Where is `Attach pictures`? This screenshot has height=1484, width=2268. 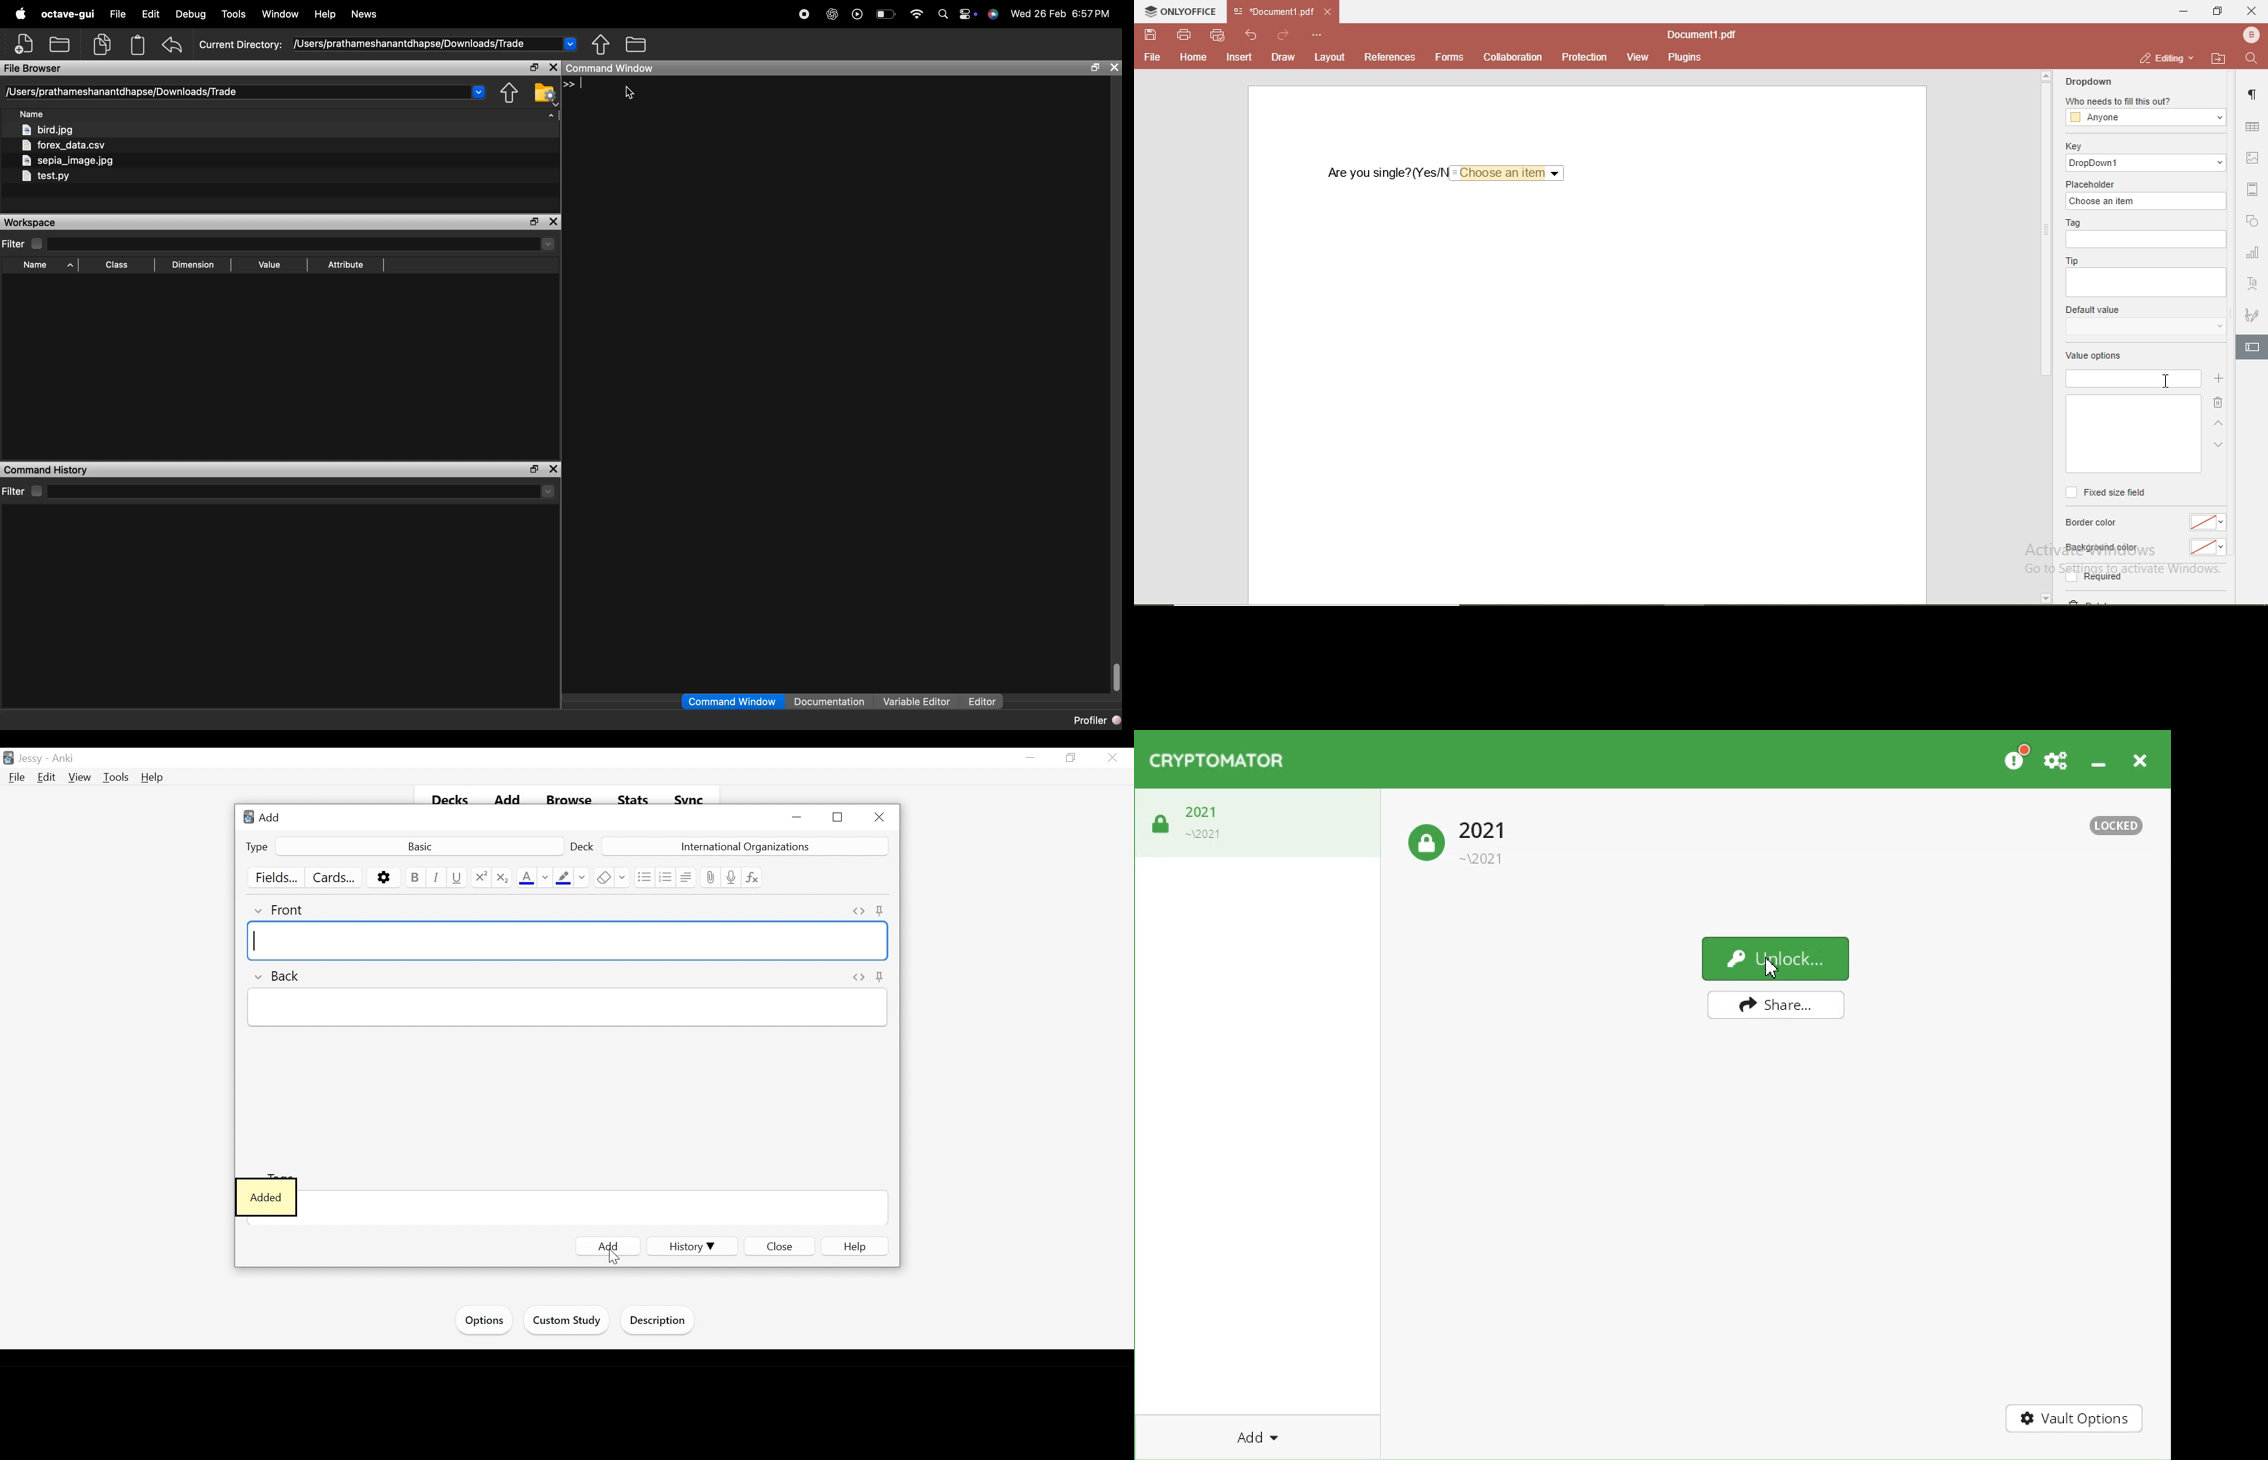 Attach pictures is located at coordinates (711, 877).